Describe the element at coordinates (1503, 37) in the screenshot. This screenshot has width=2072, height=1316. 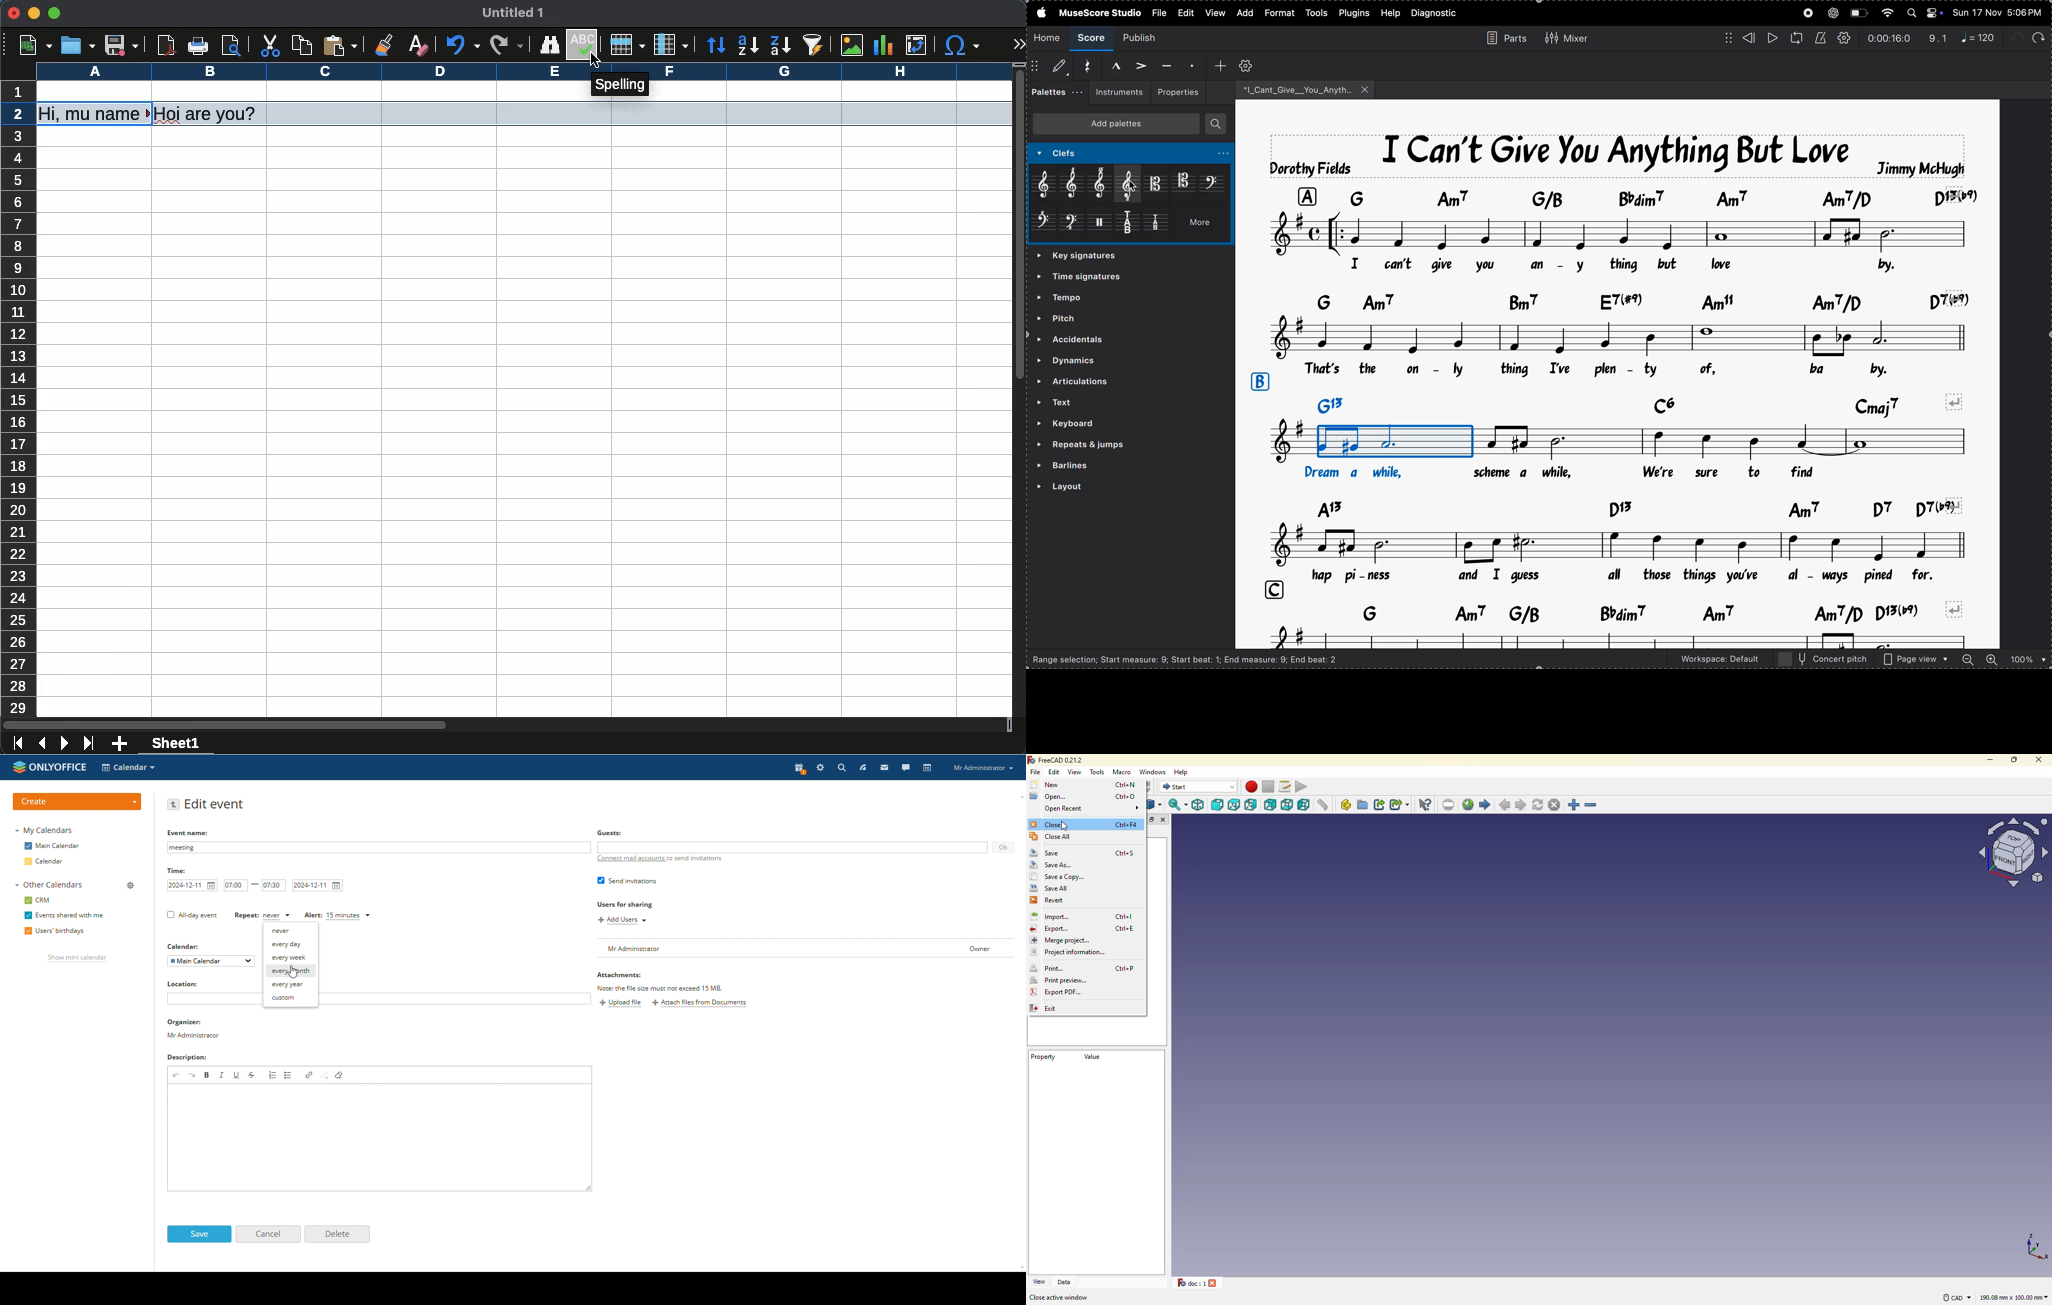
I see `parts` at that location.